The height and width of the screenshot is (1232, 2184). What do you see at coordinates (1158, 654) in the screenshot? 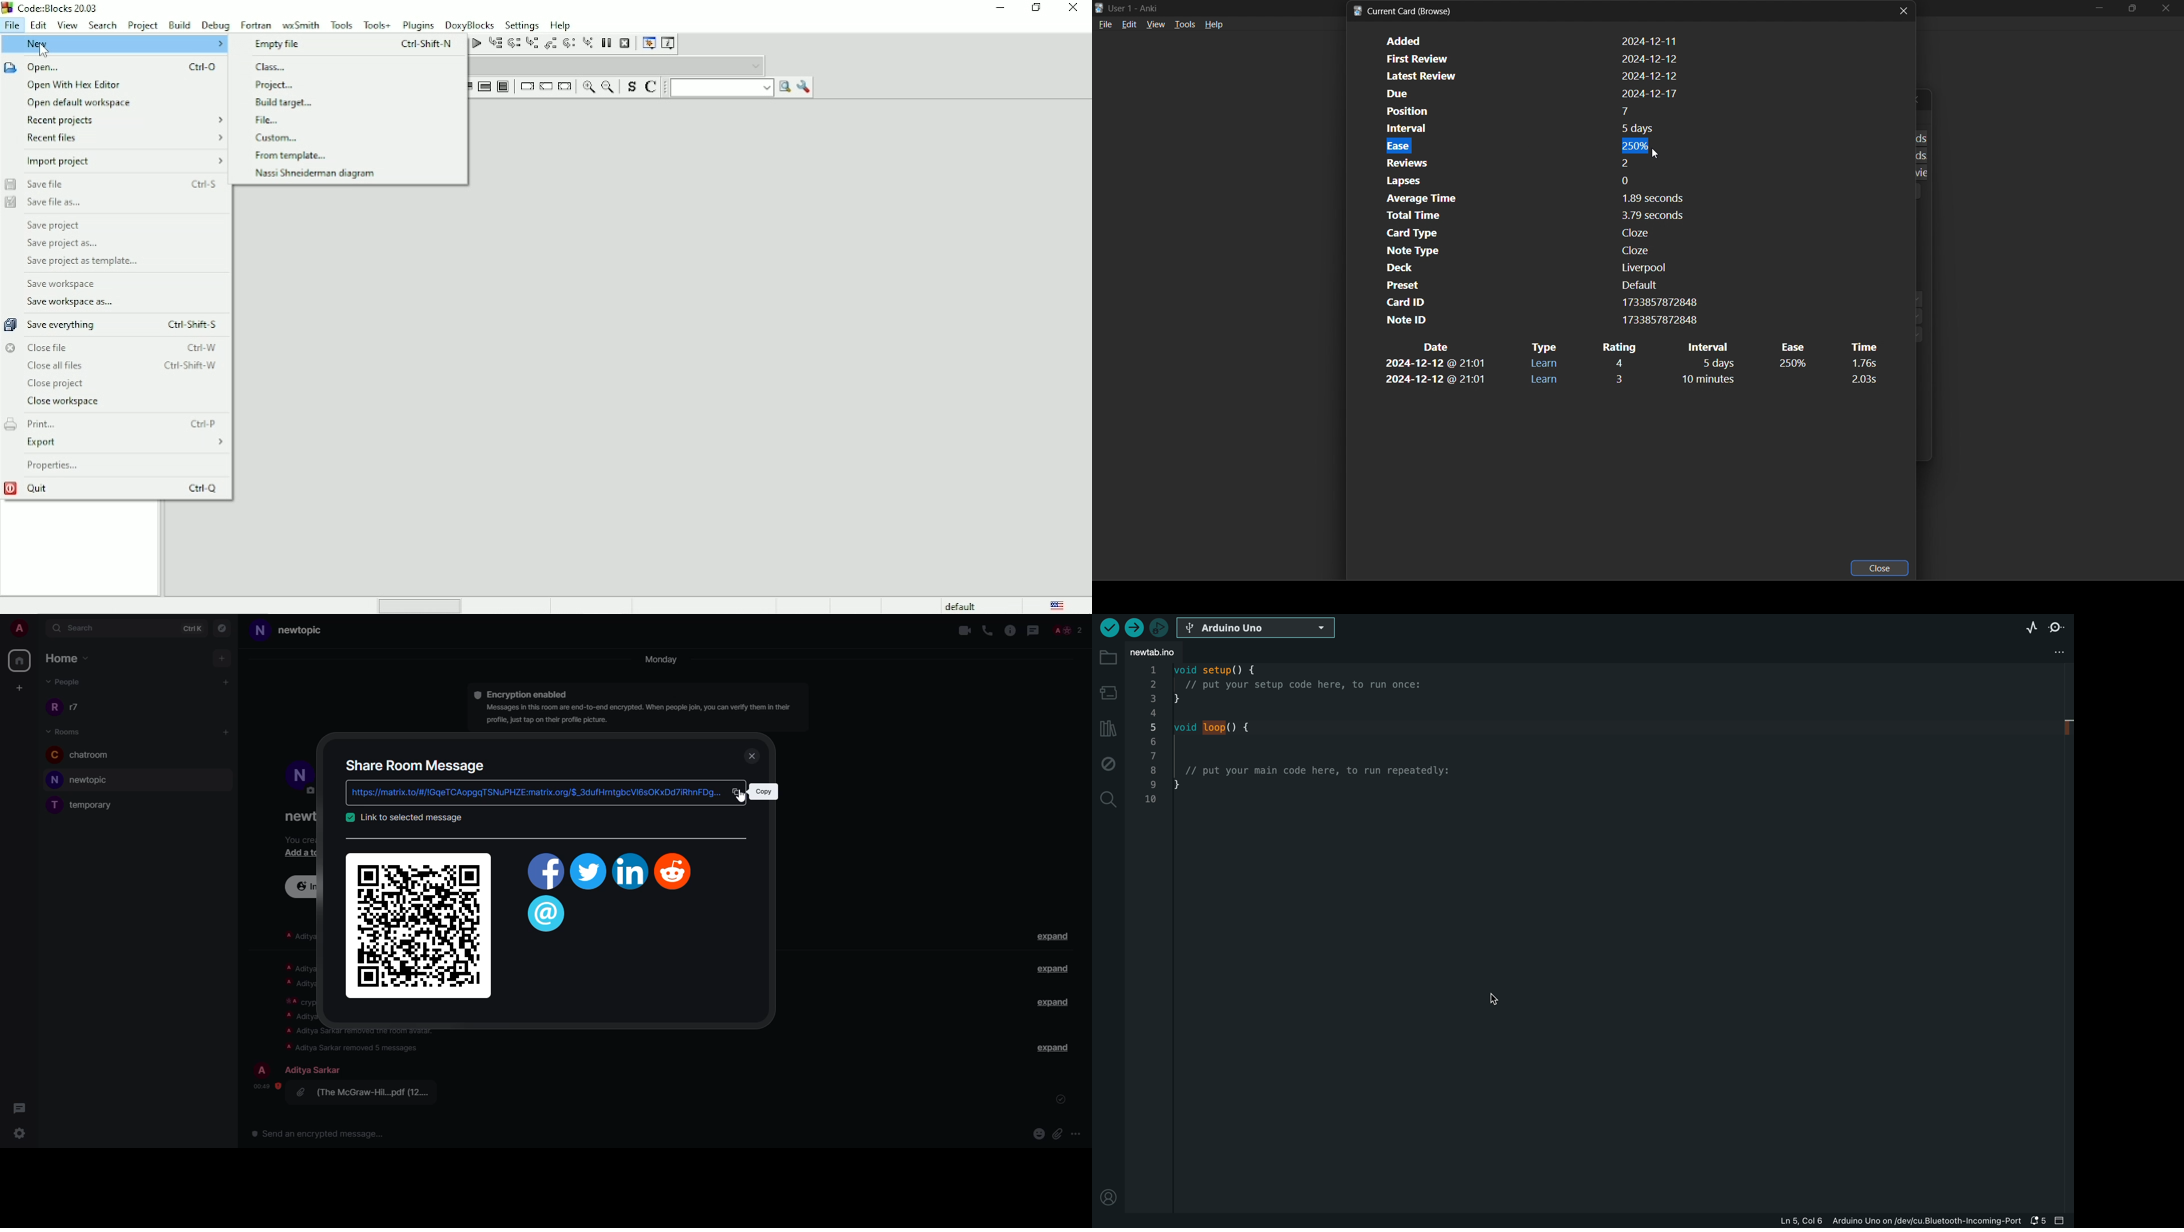
I see `file tab` at bounding box center [1158, 654].